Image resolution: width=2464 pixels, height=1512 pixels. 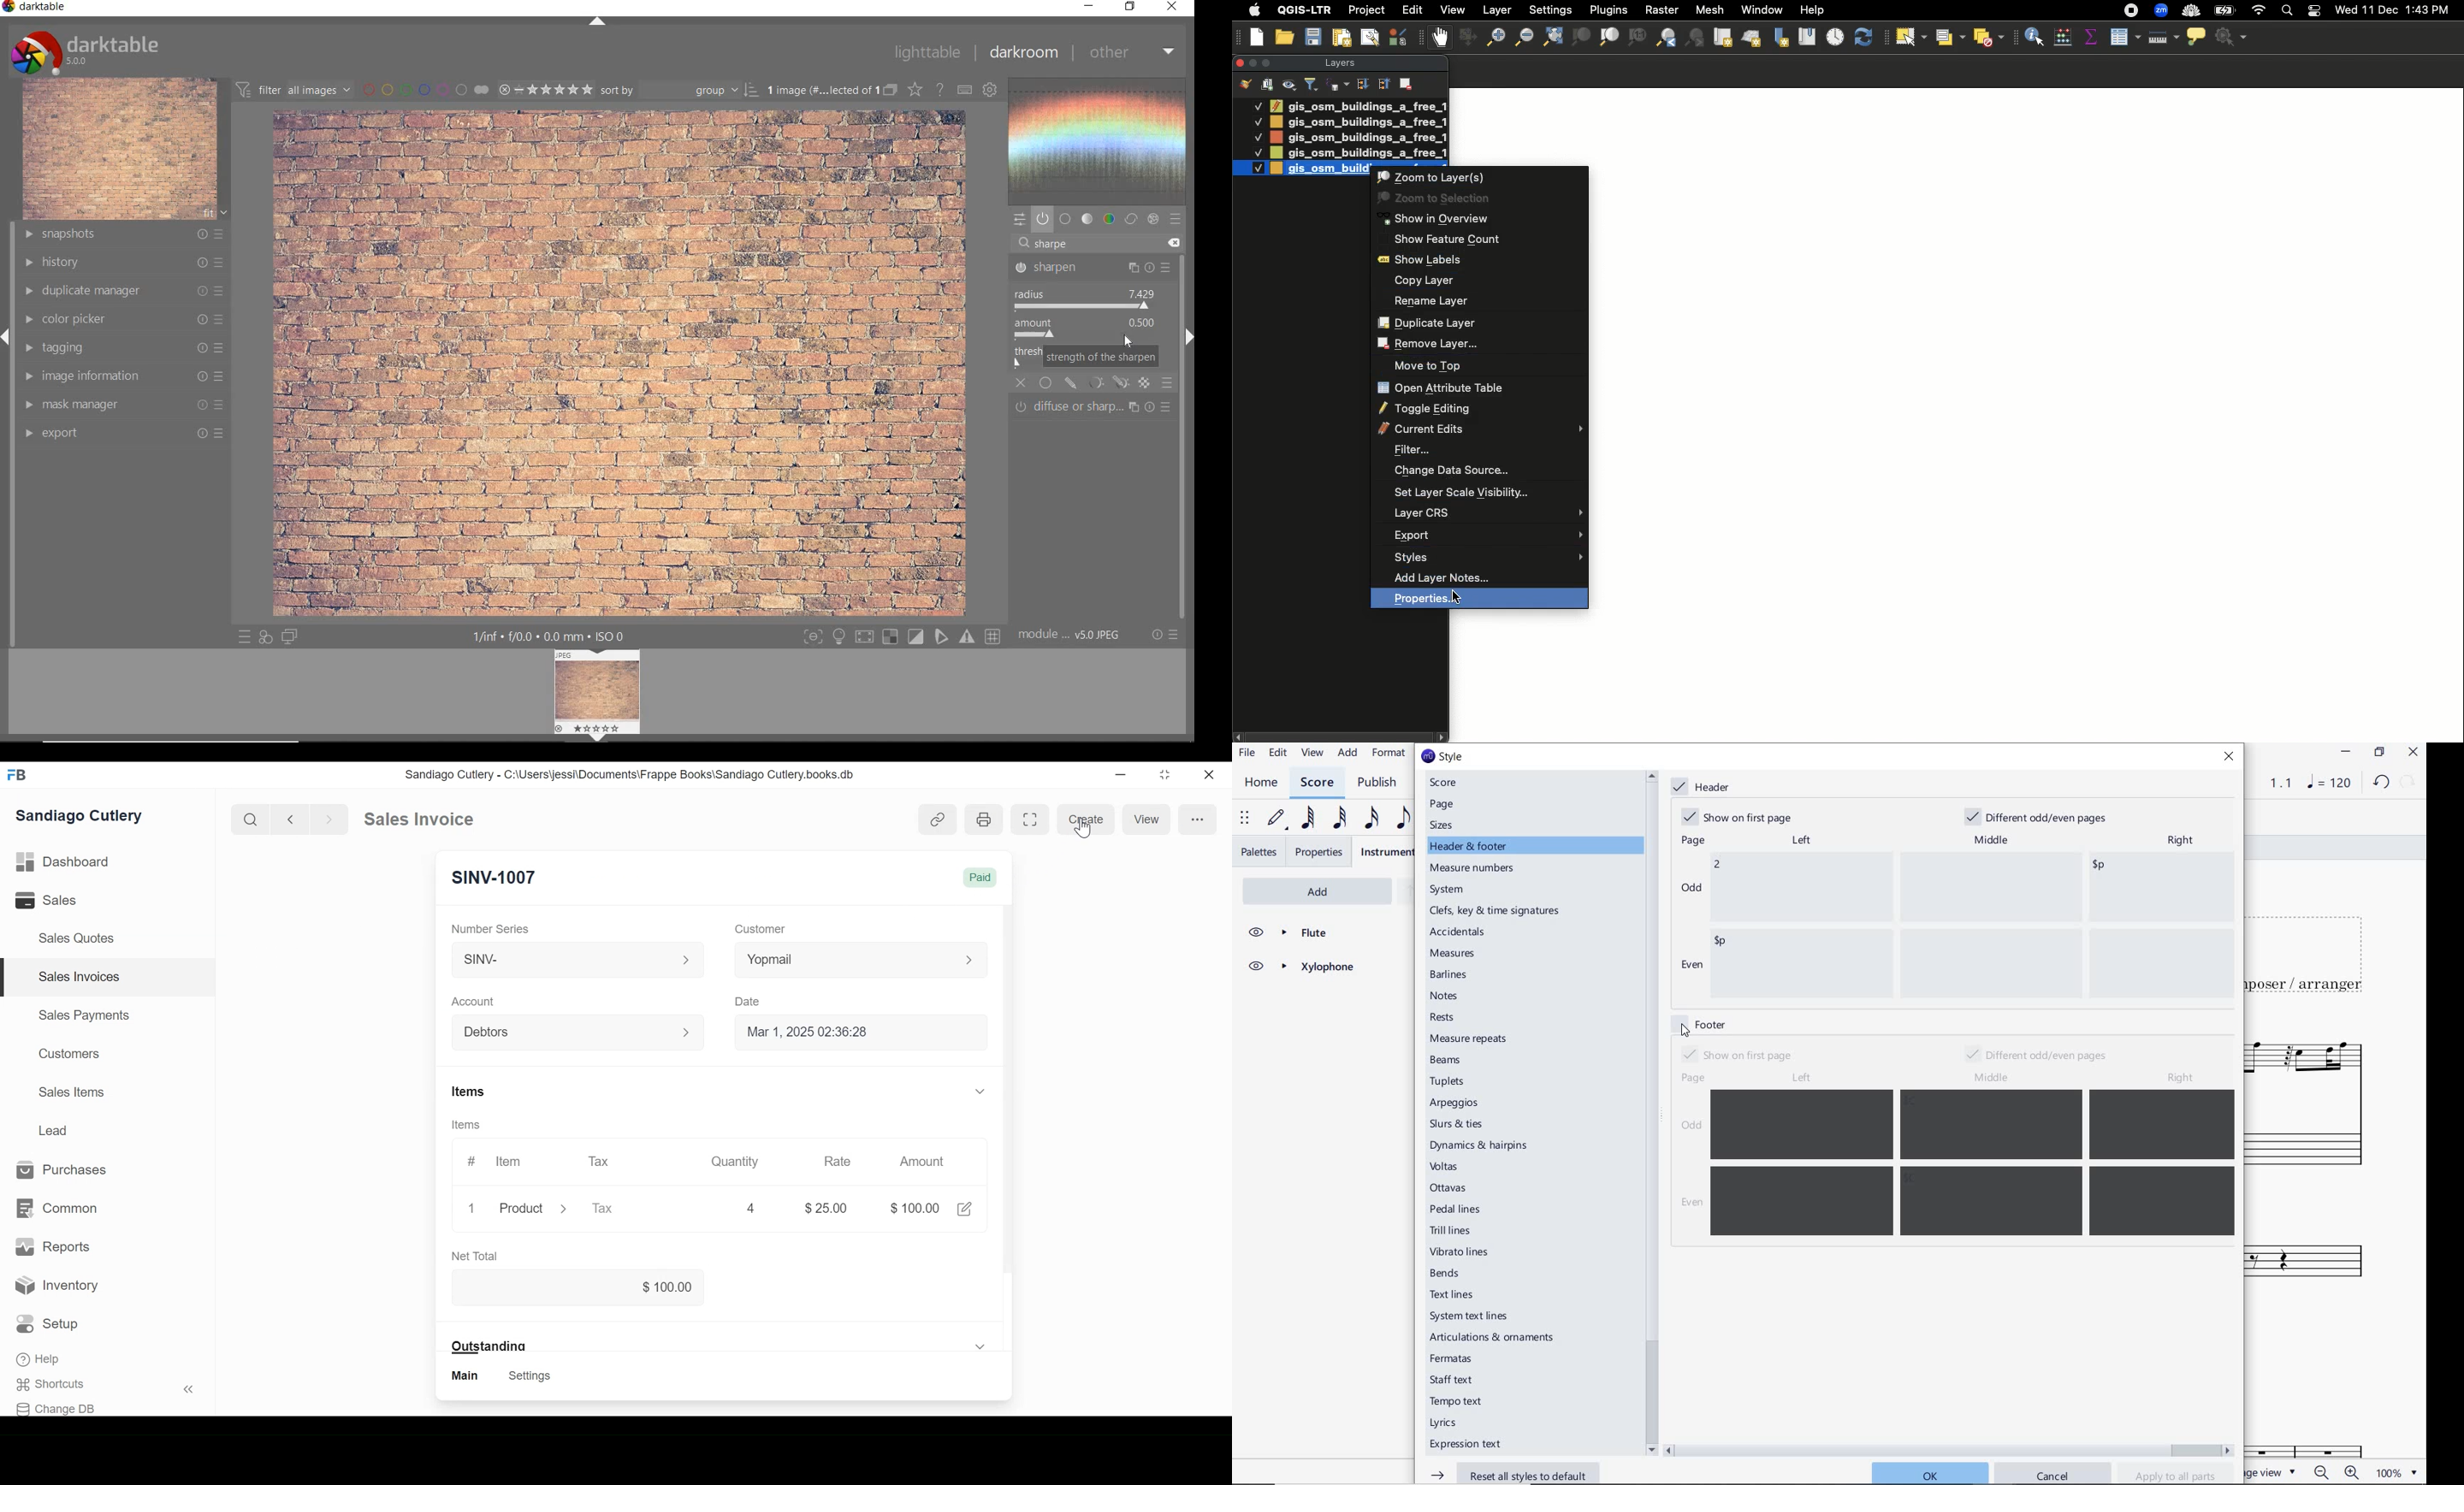 What do you see at coordinates (1867, 38) in the screenshot?
I see `Refresh` at bounding box center [1867, 38].